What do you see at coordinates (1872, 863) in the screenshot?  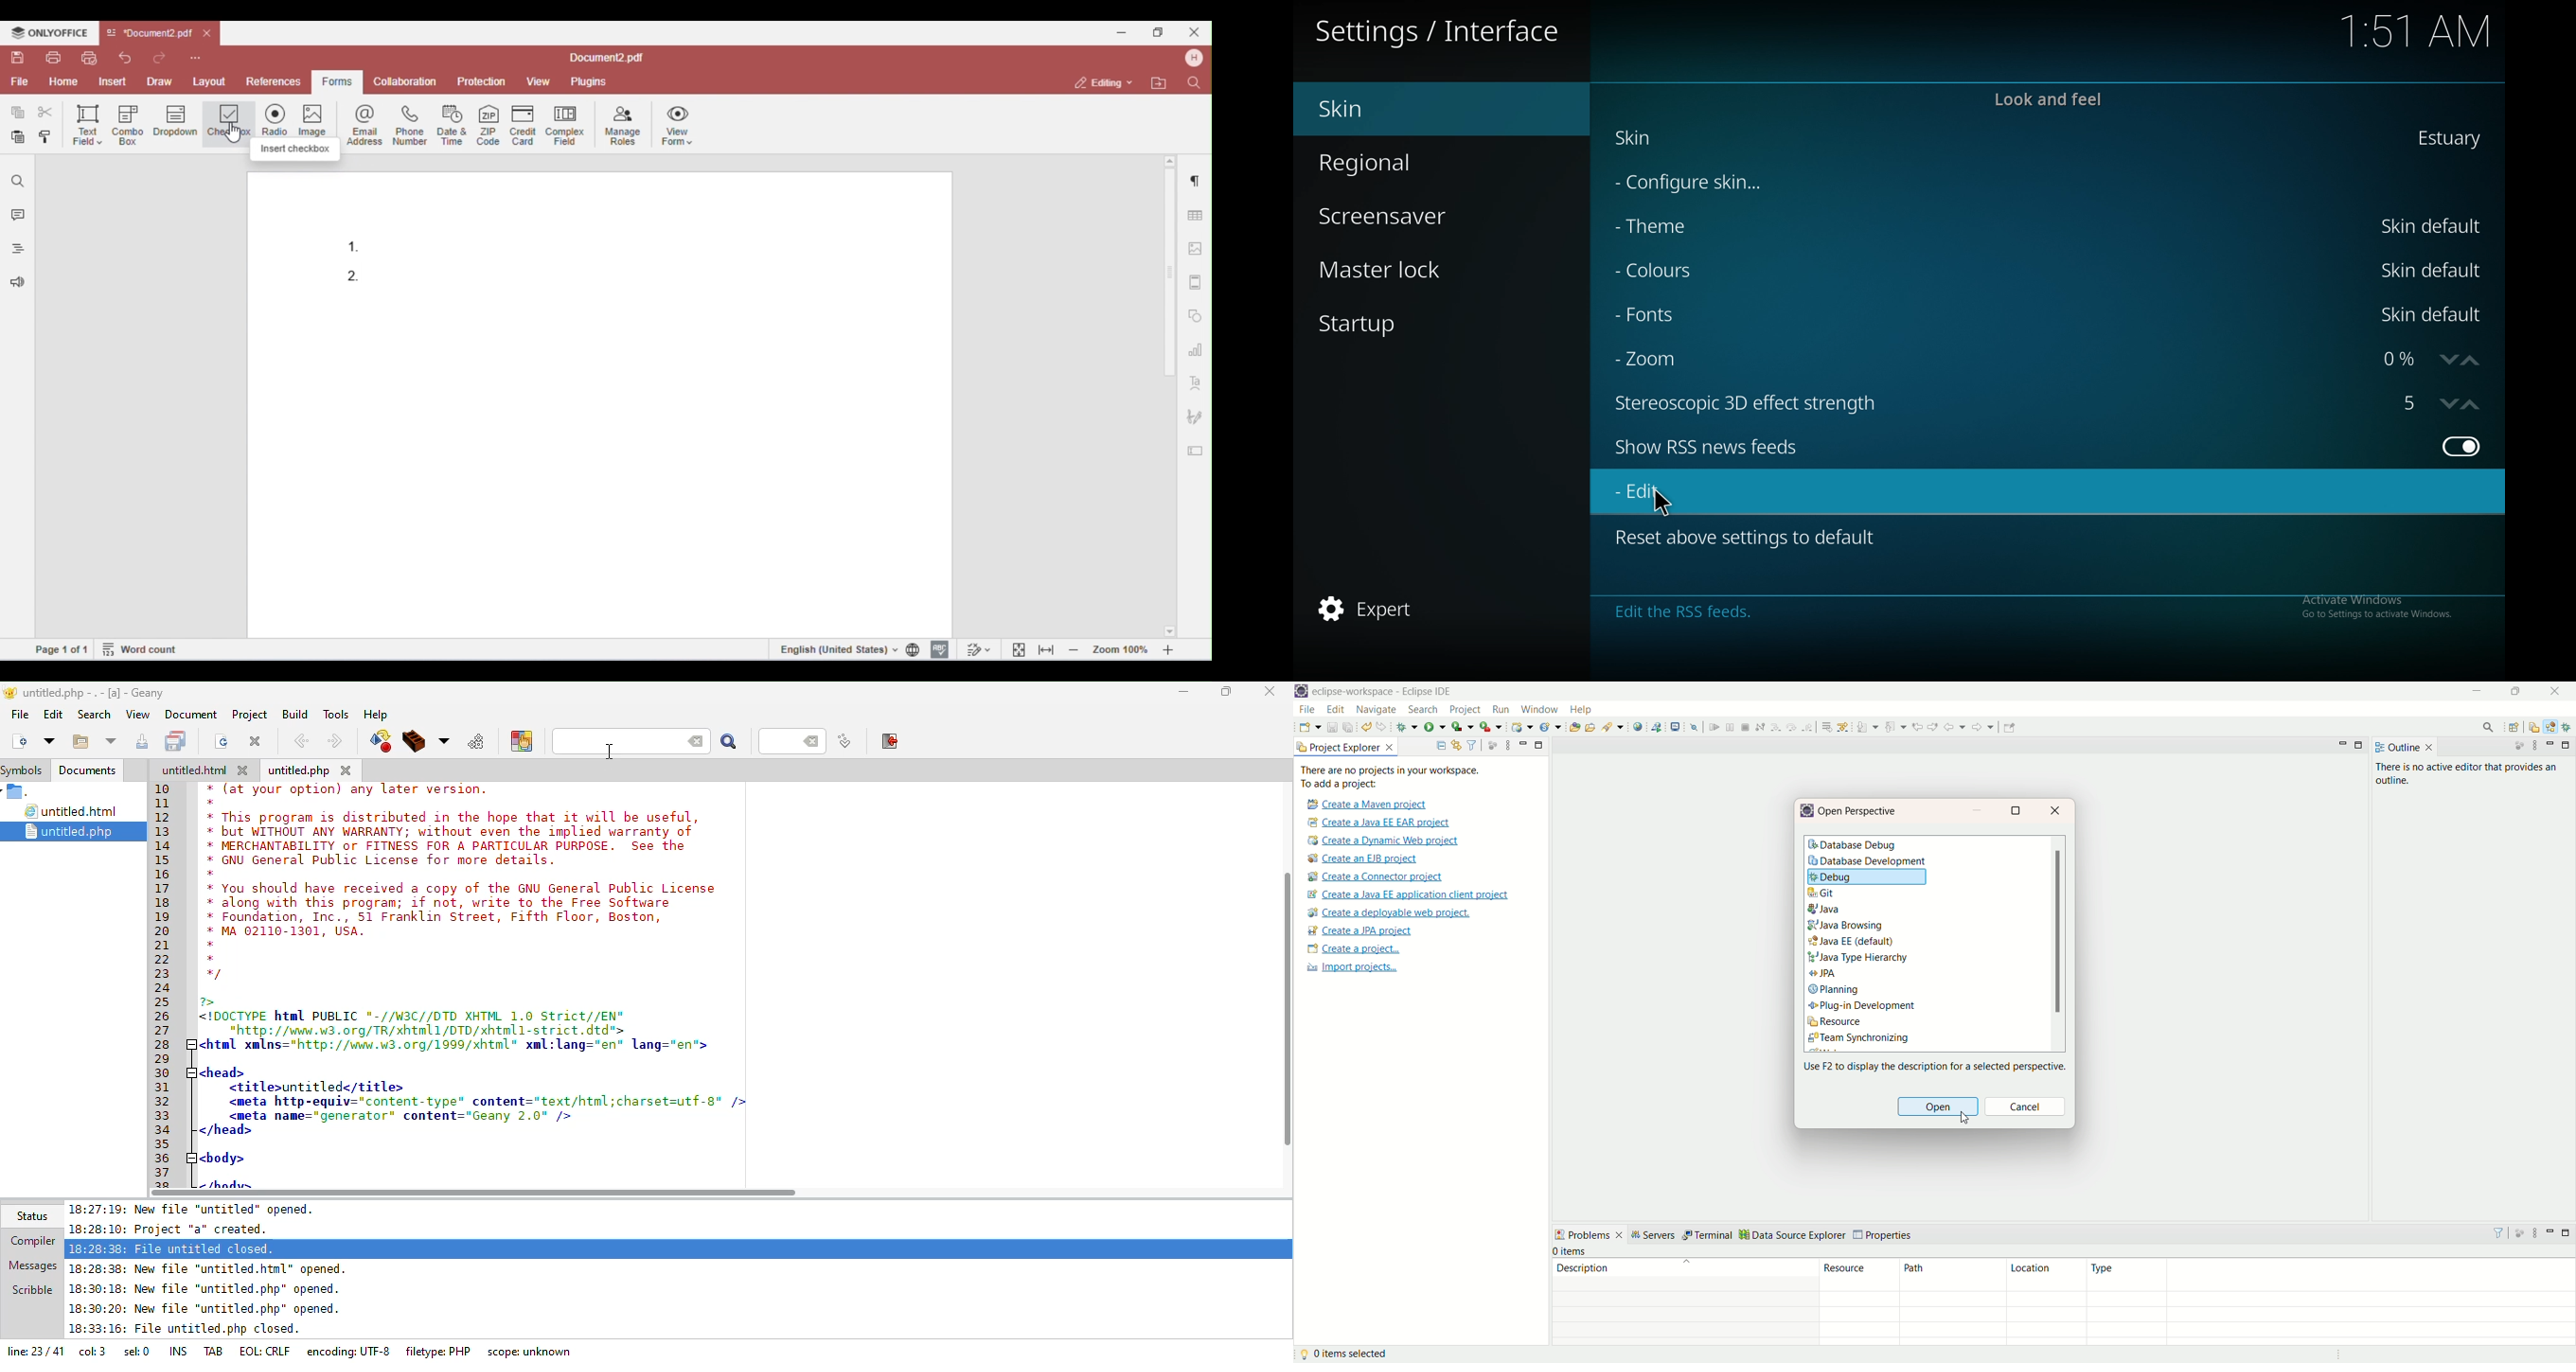 I see `database development` at bounding box center [1872, 863].